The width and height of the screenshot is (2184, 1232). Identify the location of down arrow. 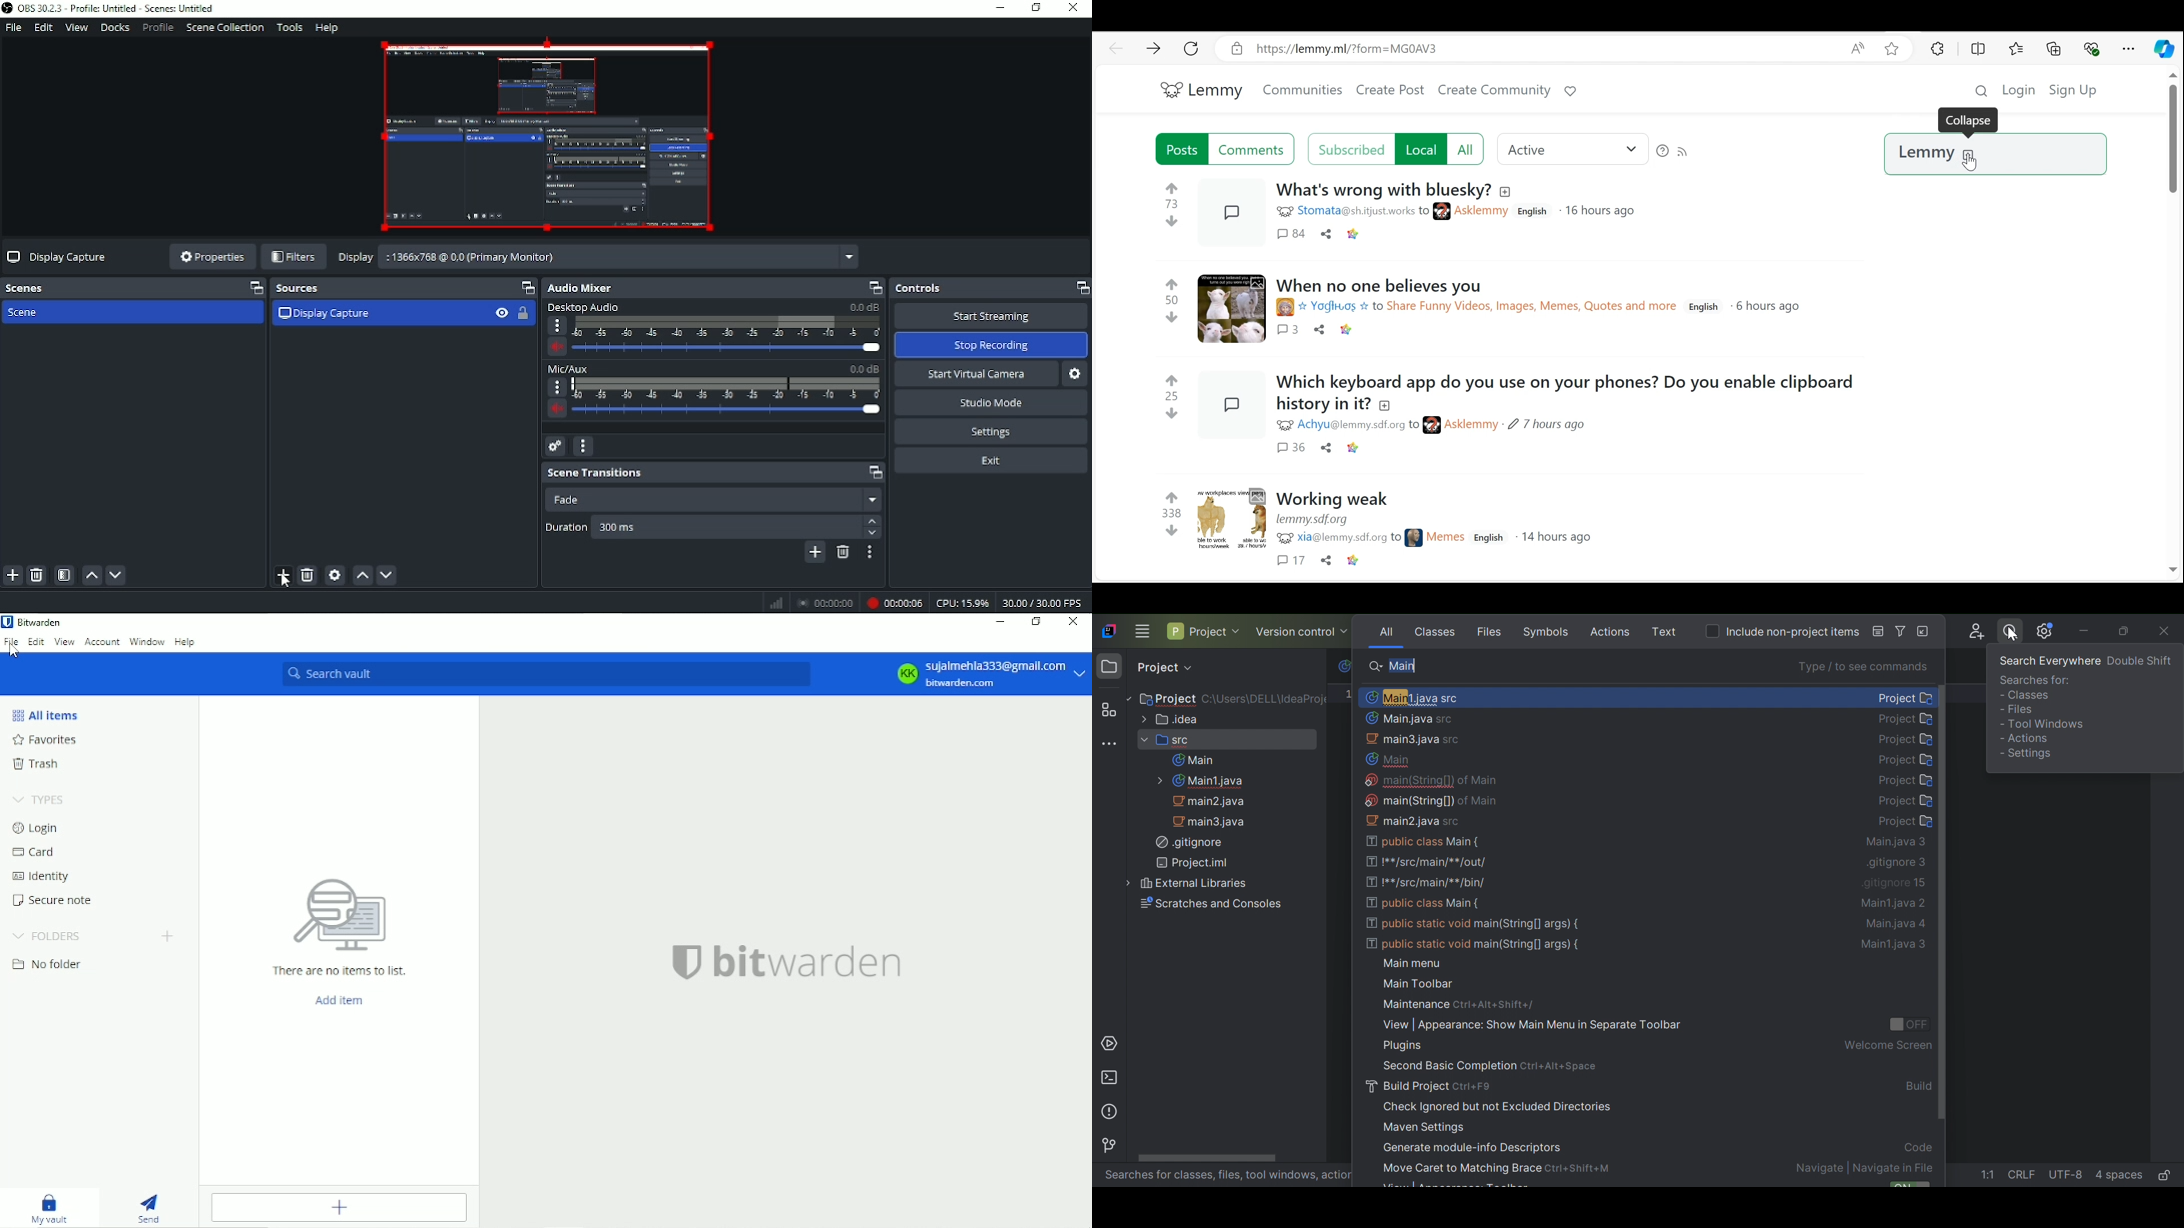
(873, 534).